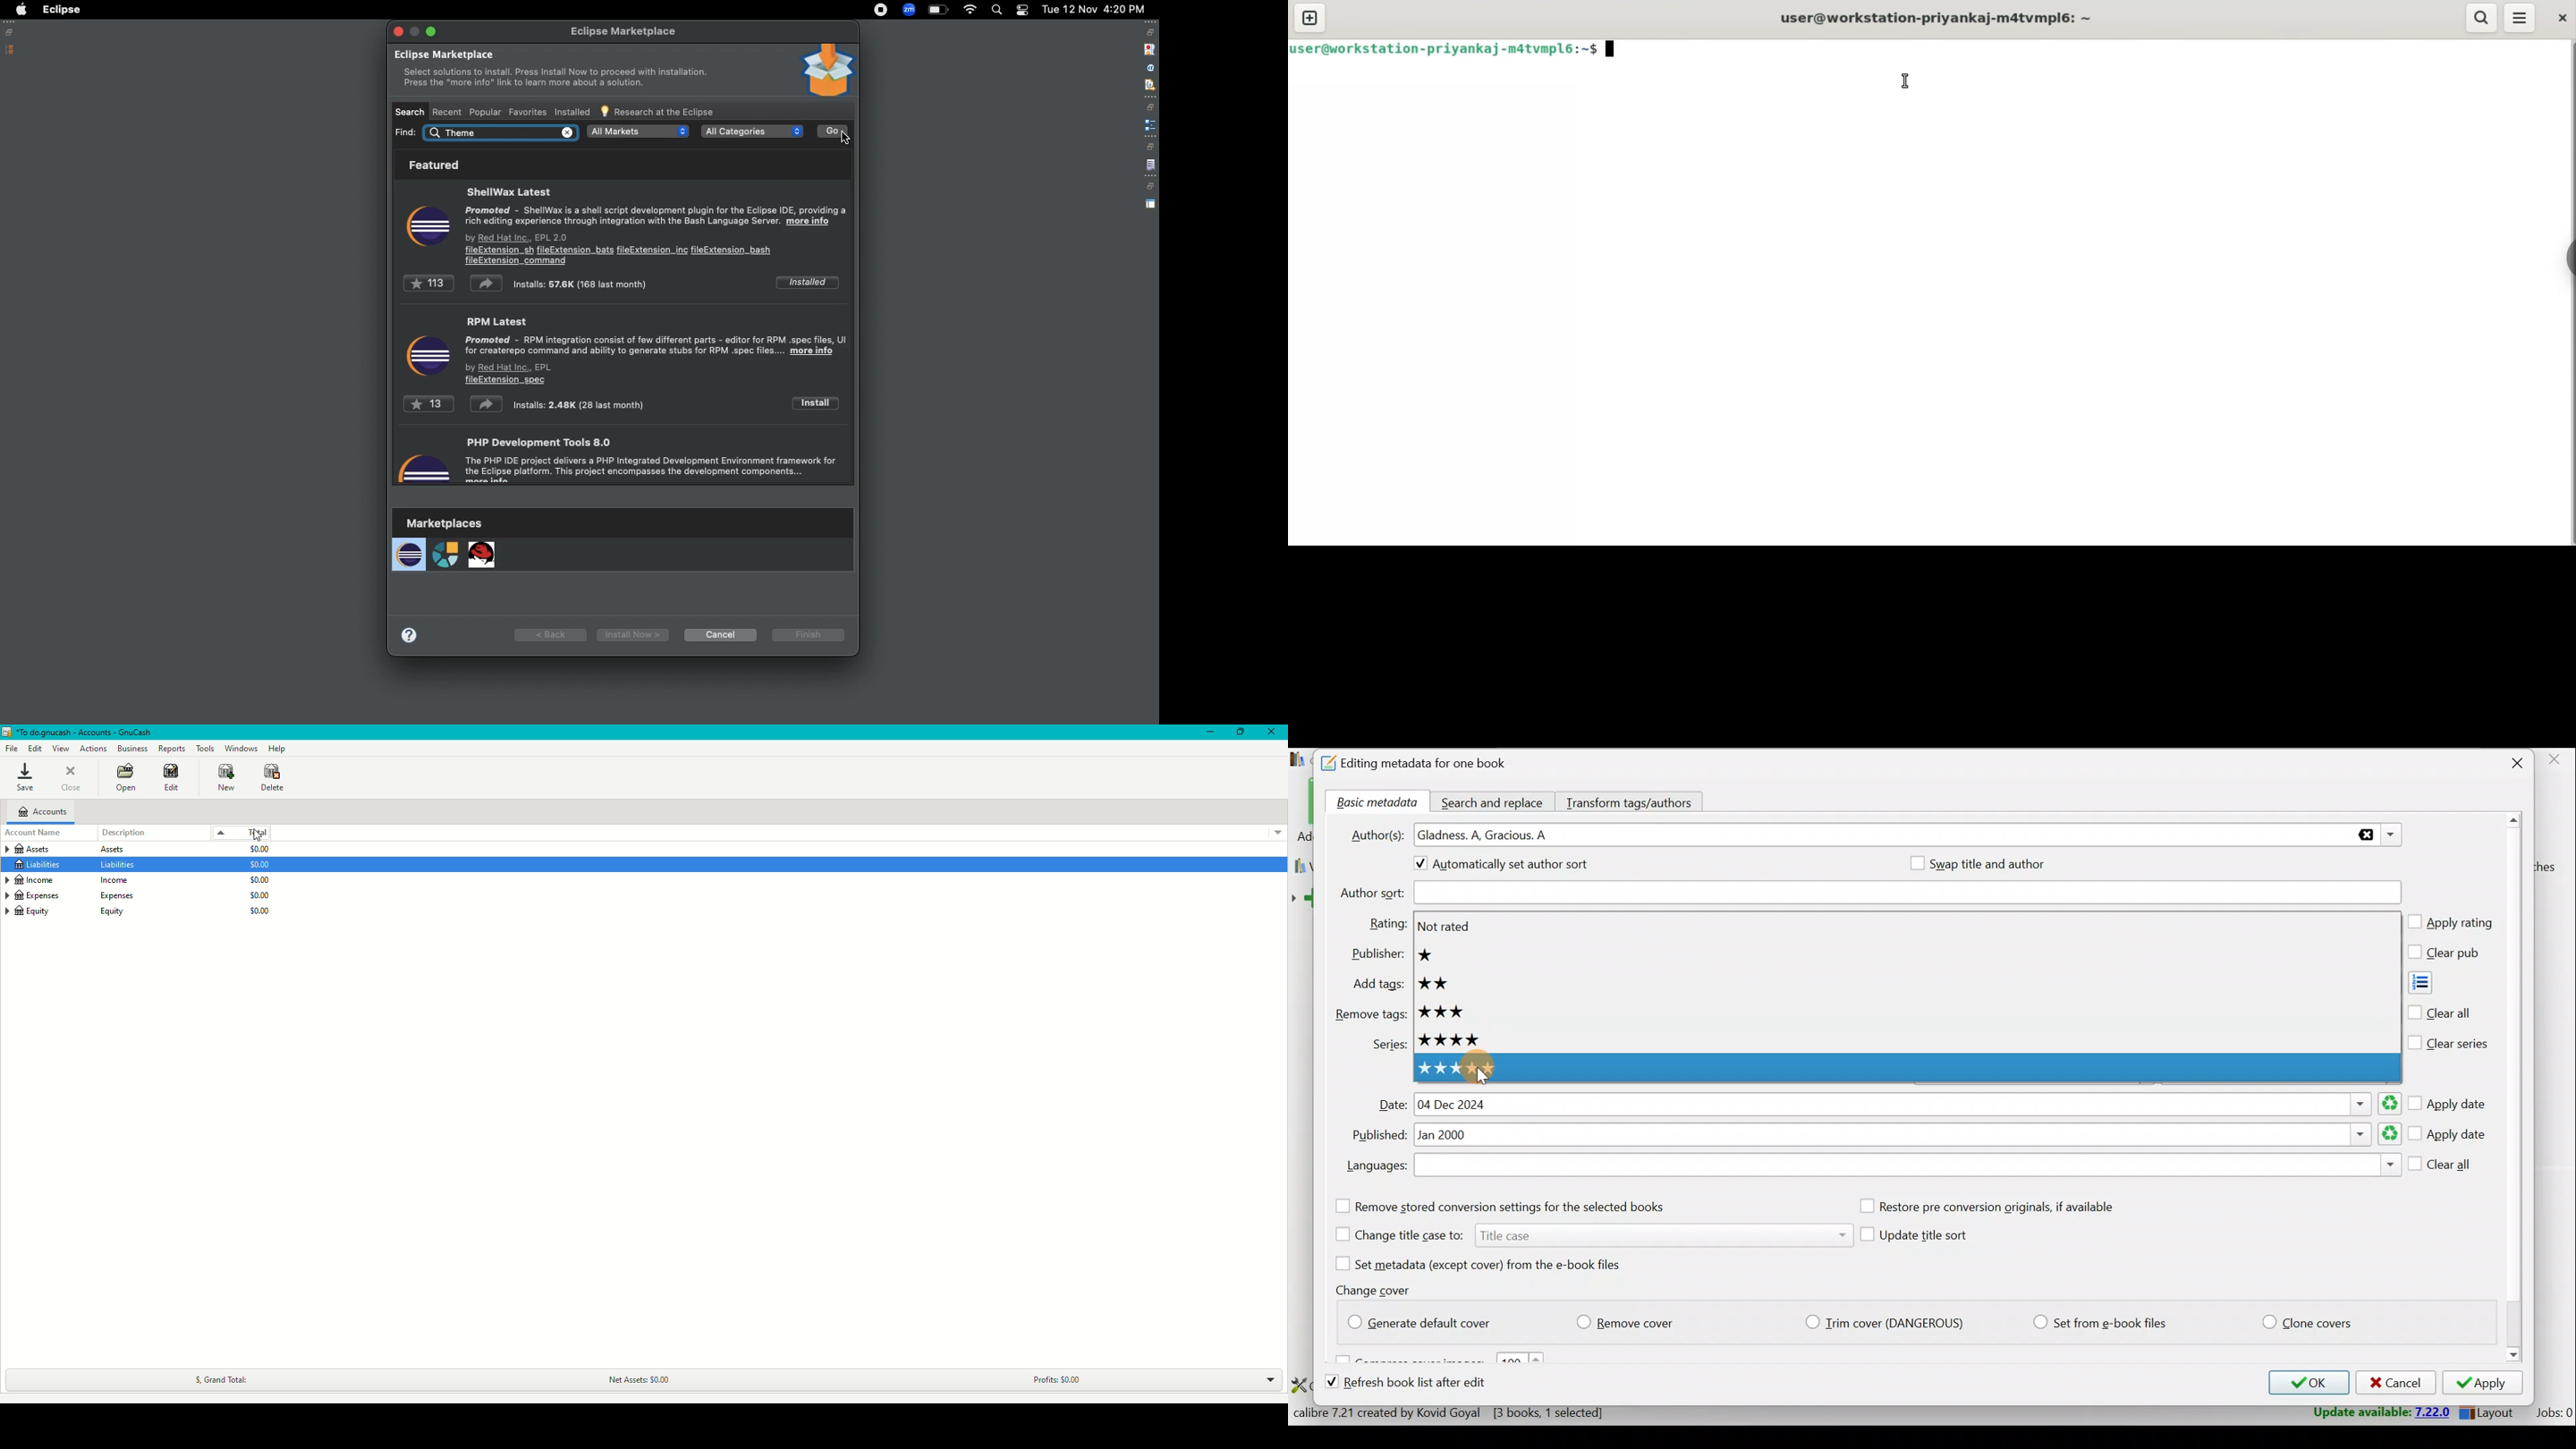 This screenshot has height=1456, width=2576. What do you see at coordinates (12, 32) in the screenshot?
I see `Restore` at bounding box center [12, 32].